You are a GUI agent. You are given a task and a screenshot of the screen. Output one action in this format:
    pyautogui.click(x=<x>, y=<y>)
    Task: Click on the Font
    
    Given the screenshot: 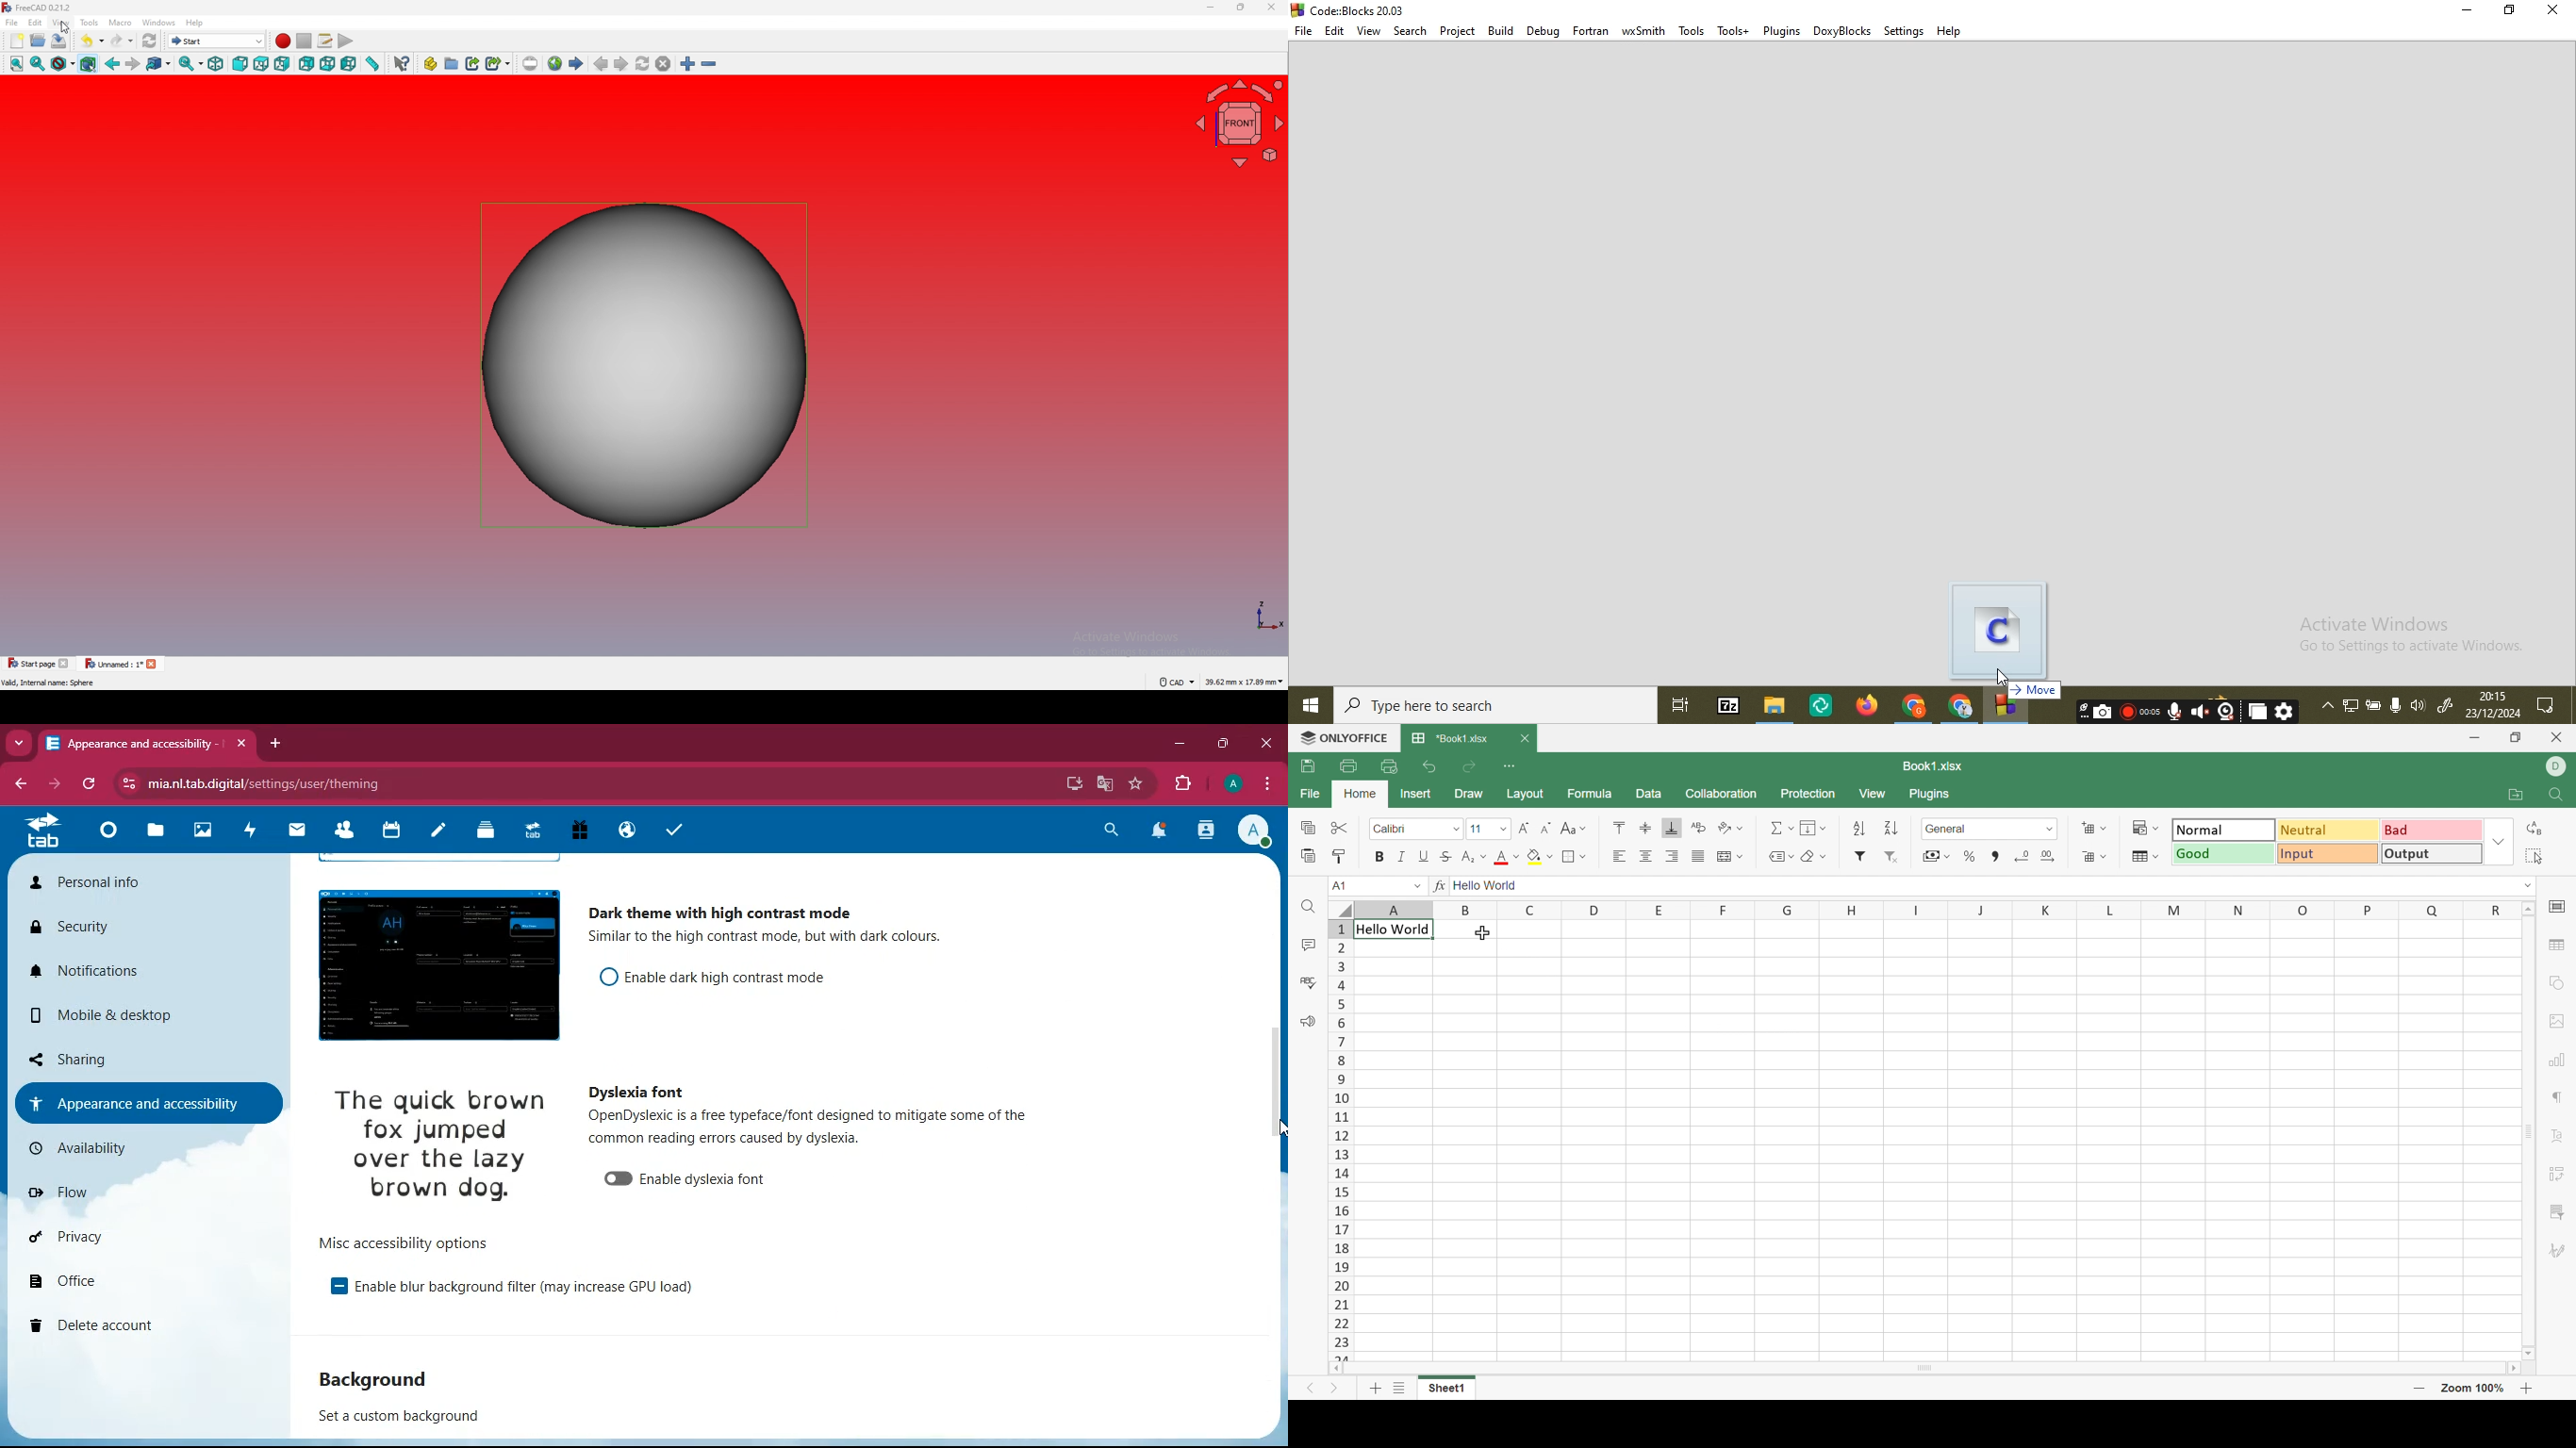 What is the action you would take?
    pyautogui.click(x=1417, y=829)
    